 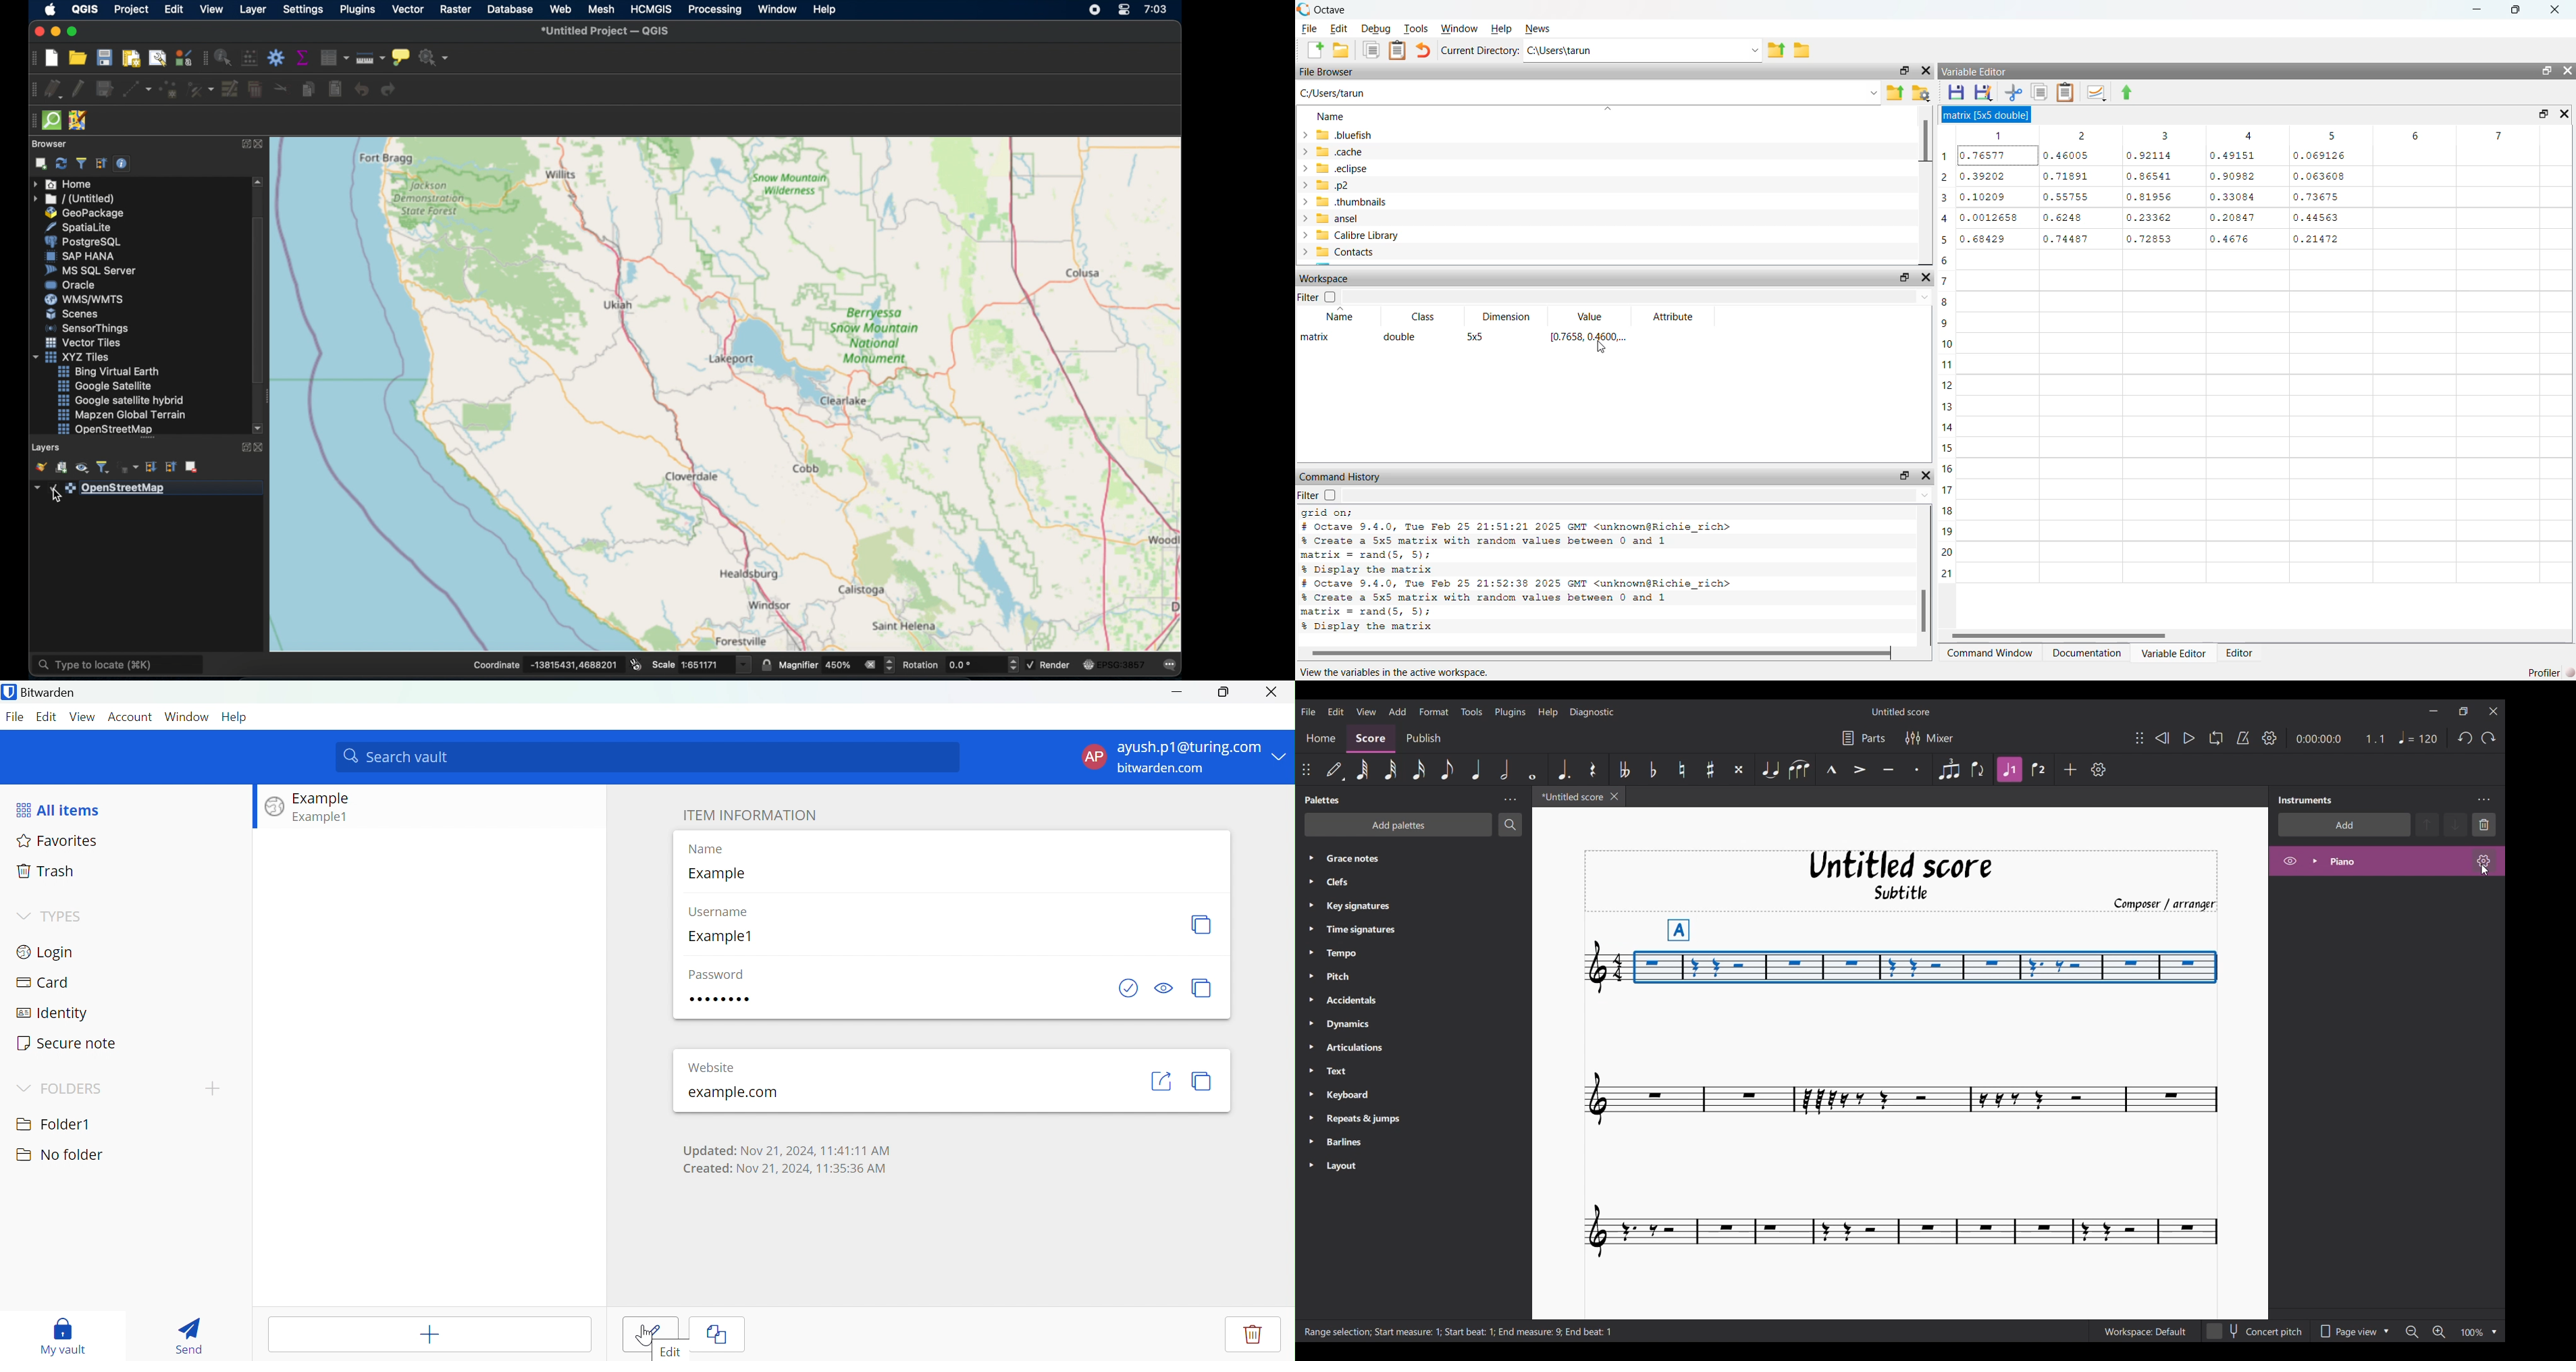 What do you see at coordinates (712, 1069) in the screenshot?
I see `Website` at bounding box center [712, 1069].